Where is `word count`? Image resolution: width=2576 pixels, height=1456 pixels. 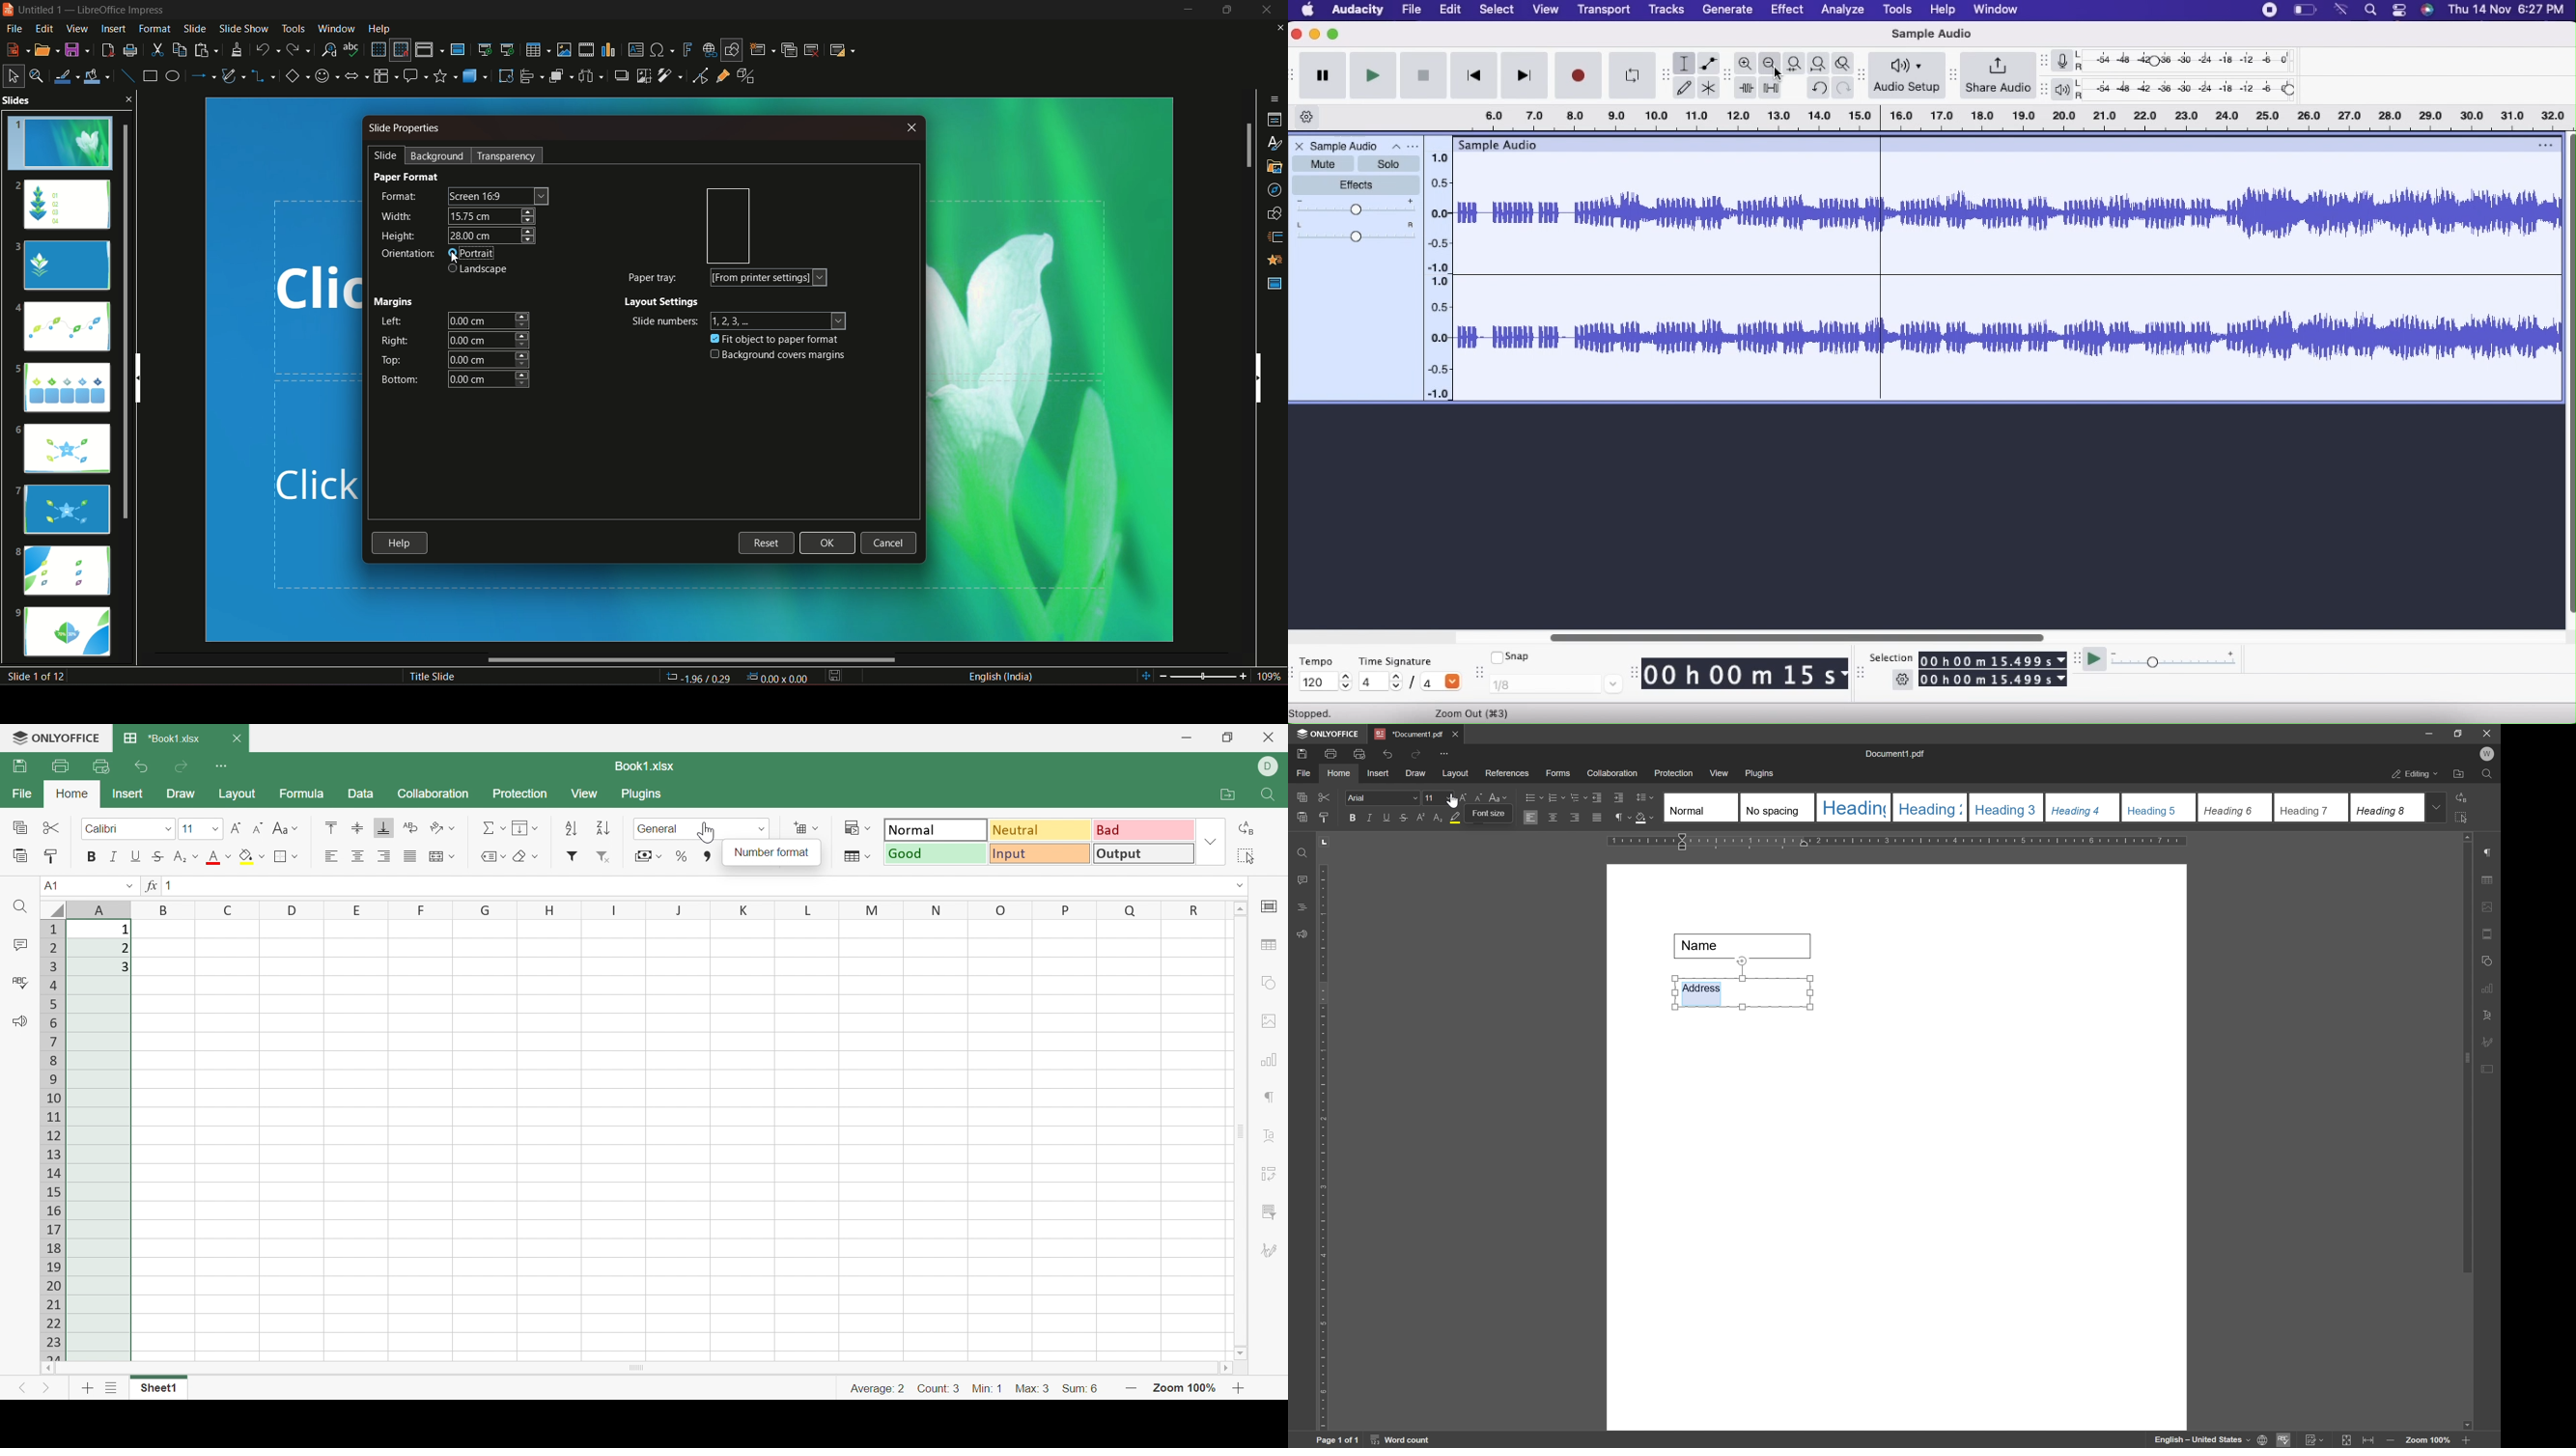 word count is located at coordinates (1403, 1440).